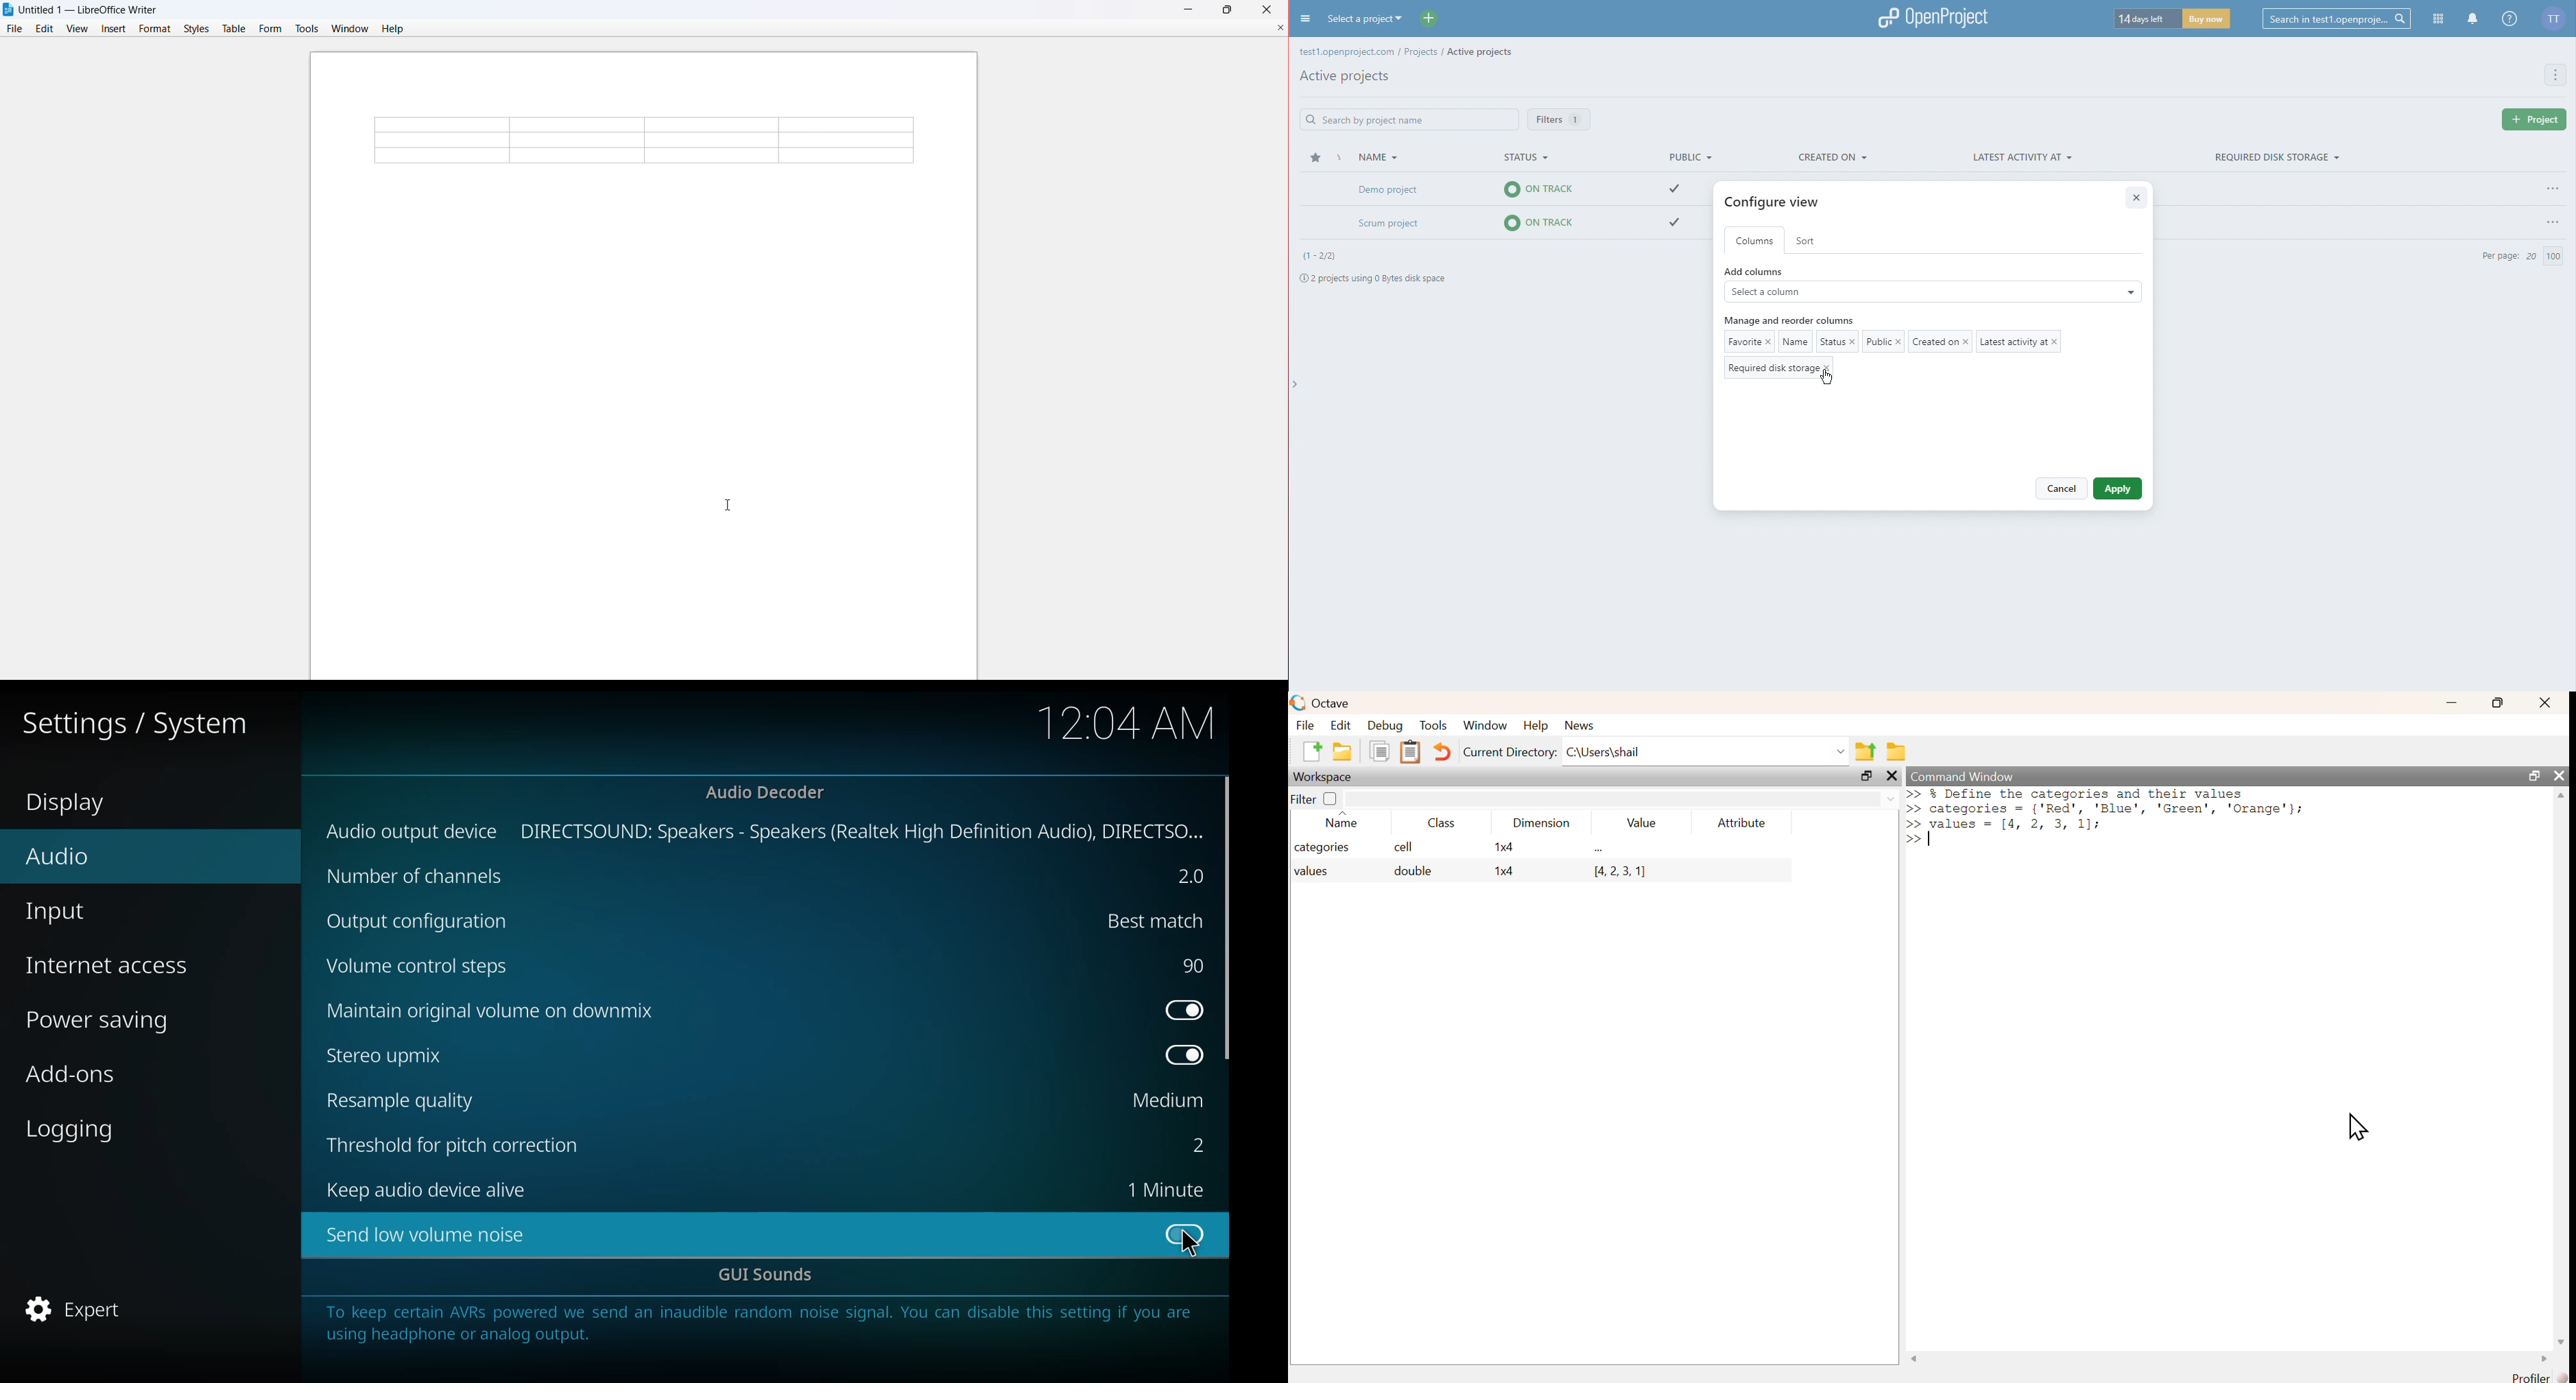 Image resolution: width=2576 pixels, height=1400 pixels. Describe the element at coordinates (2356, 1127) in the screenshot. I see `cursor` at that location.